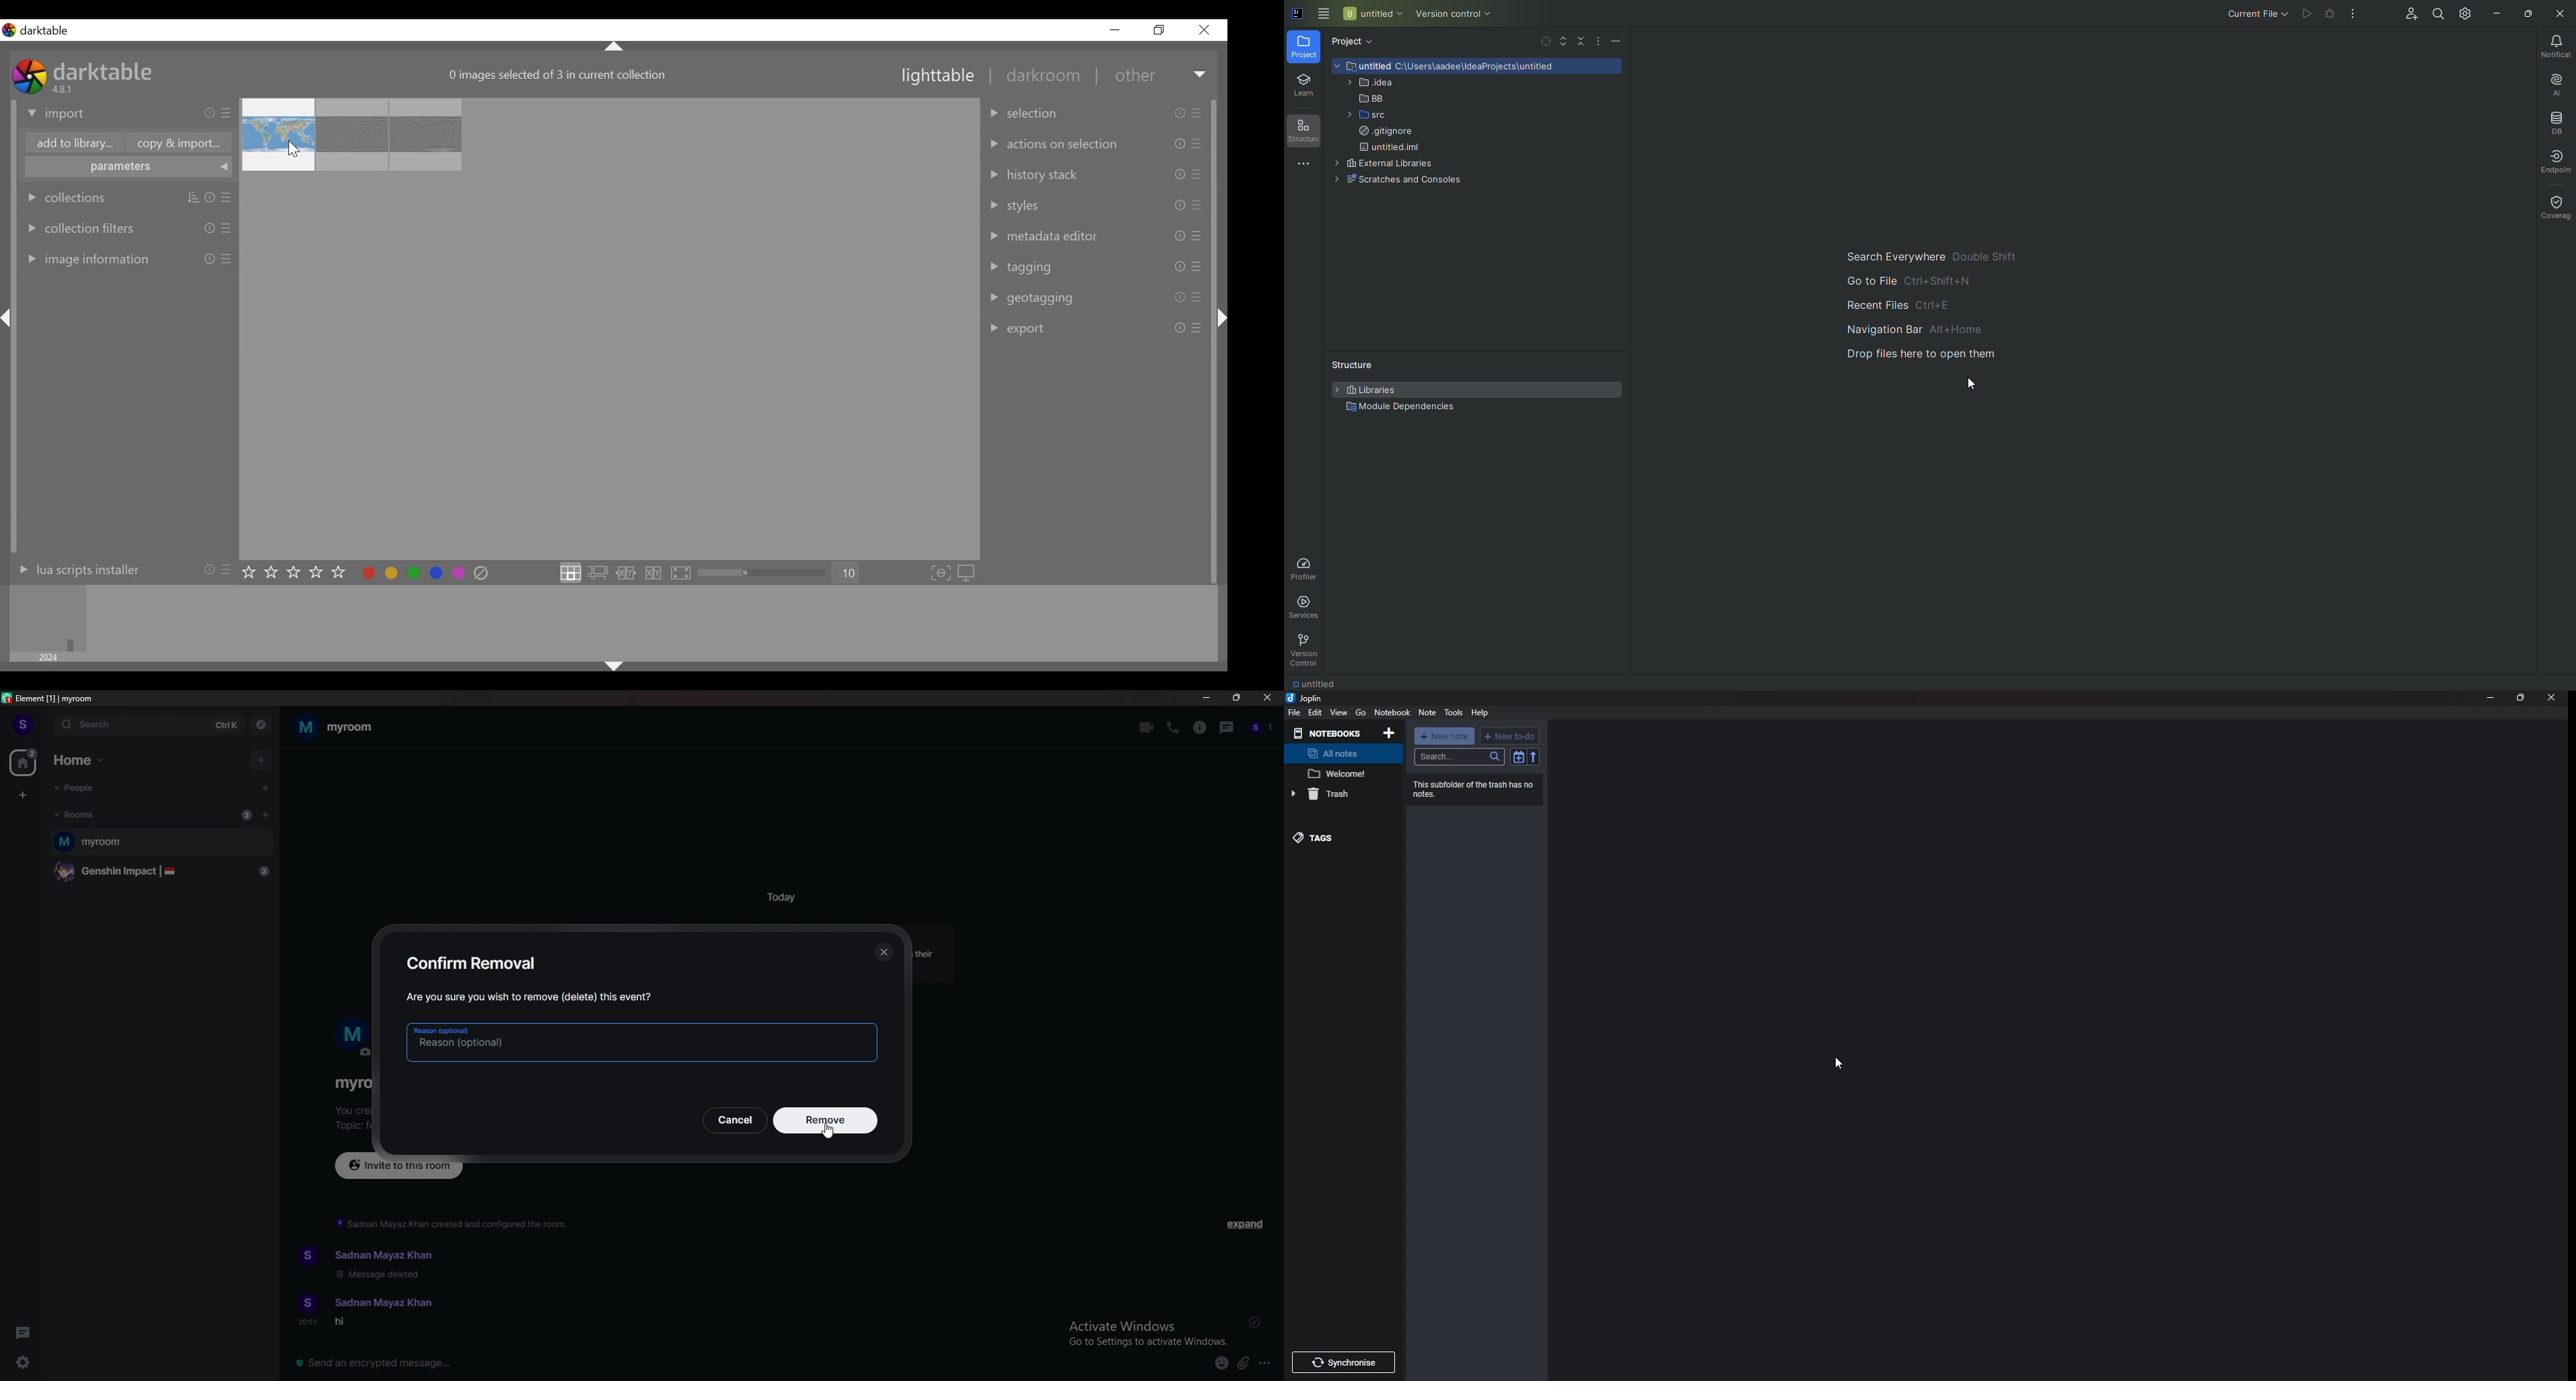 The image size is (2576, 1400). Describe the element at coordinates (1346, 1362) in the screenshot. I see `synchronise` at that location.